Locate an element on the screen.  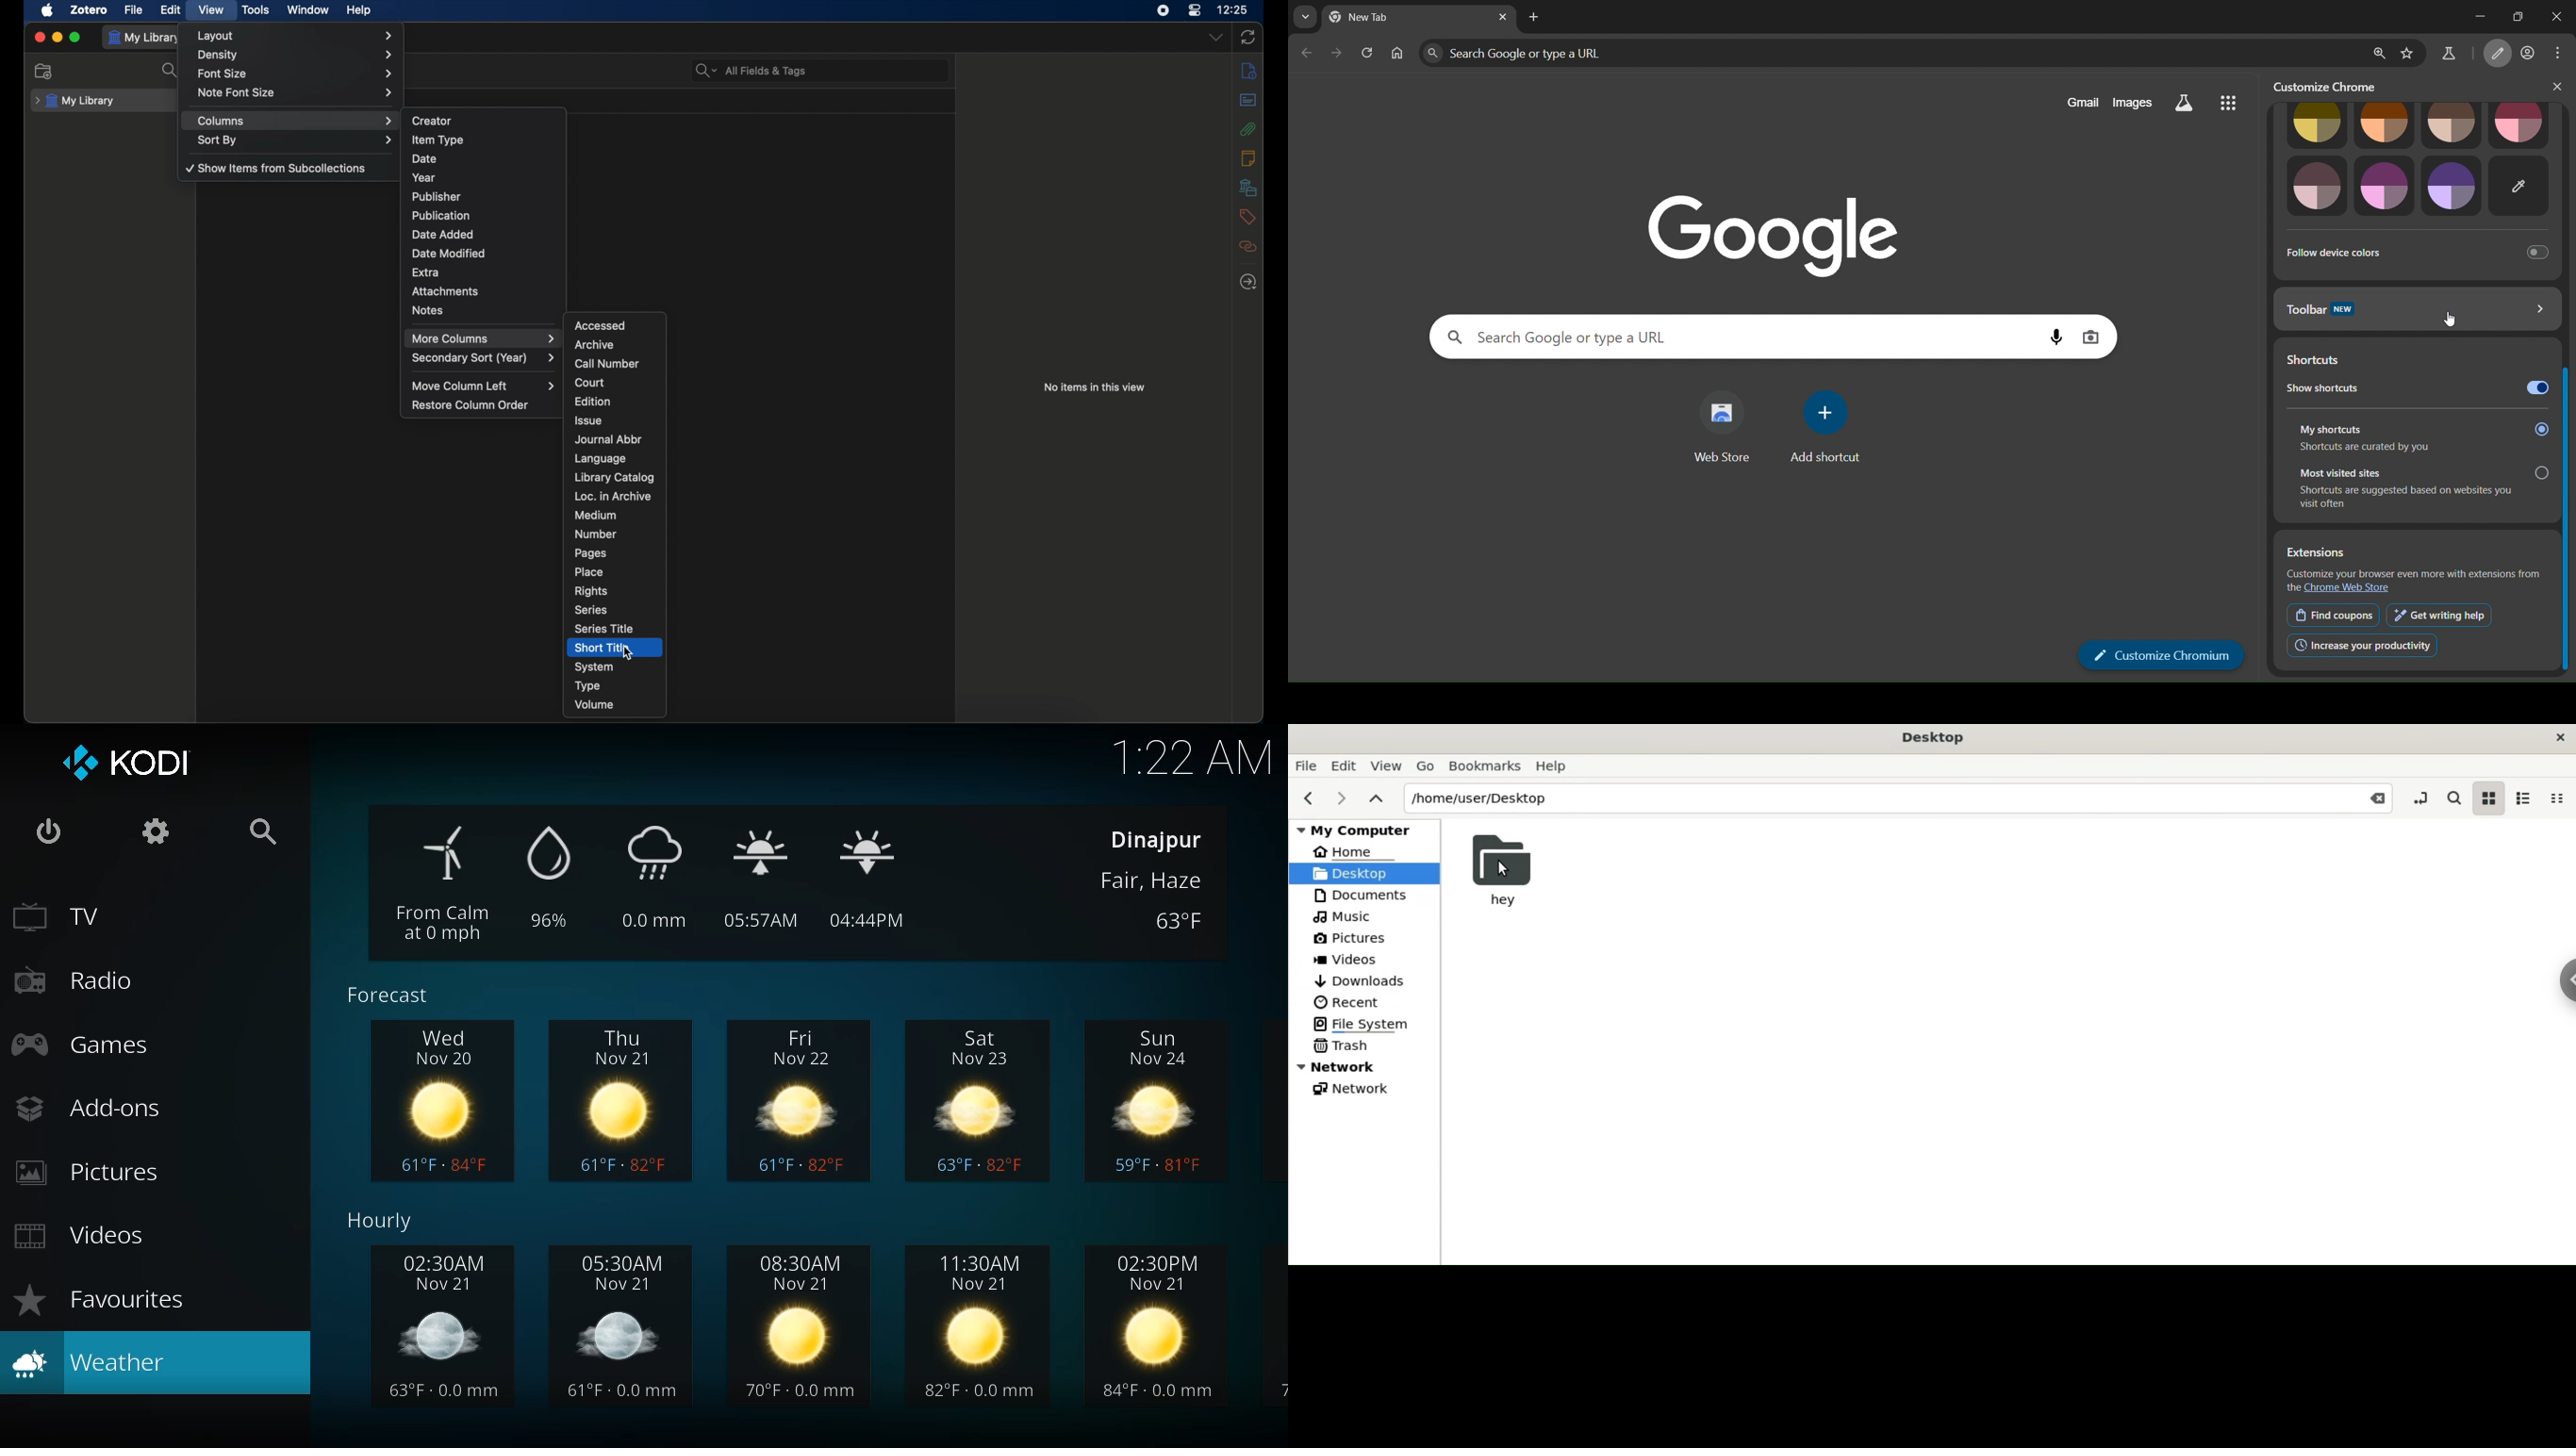
hourly is located at coordinates (383, 1223).